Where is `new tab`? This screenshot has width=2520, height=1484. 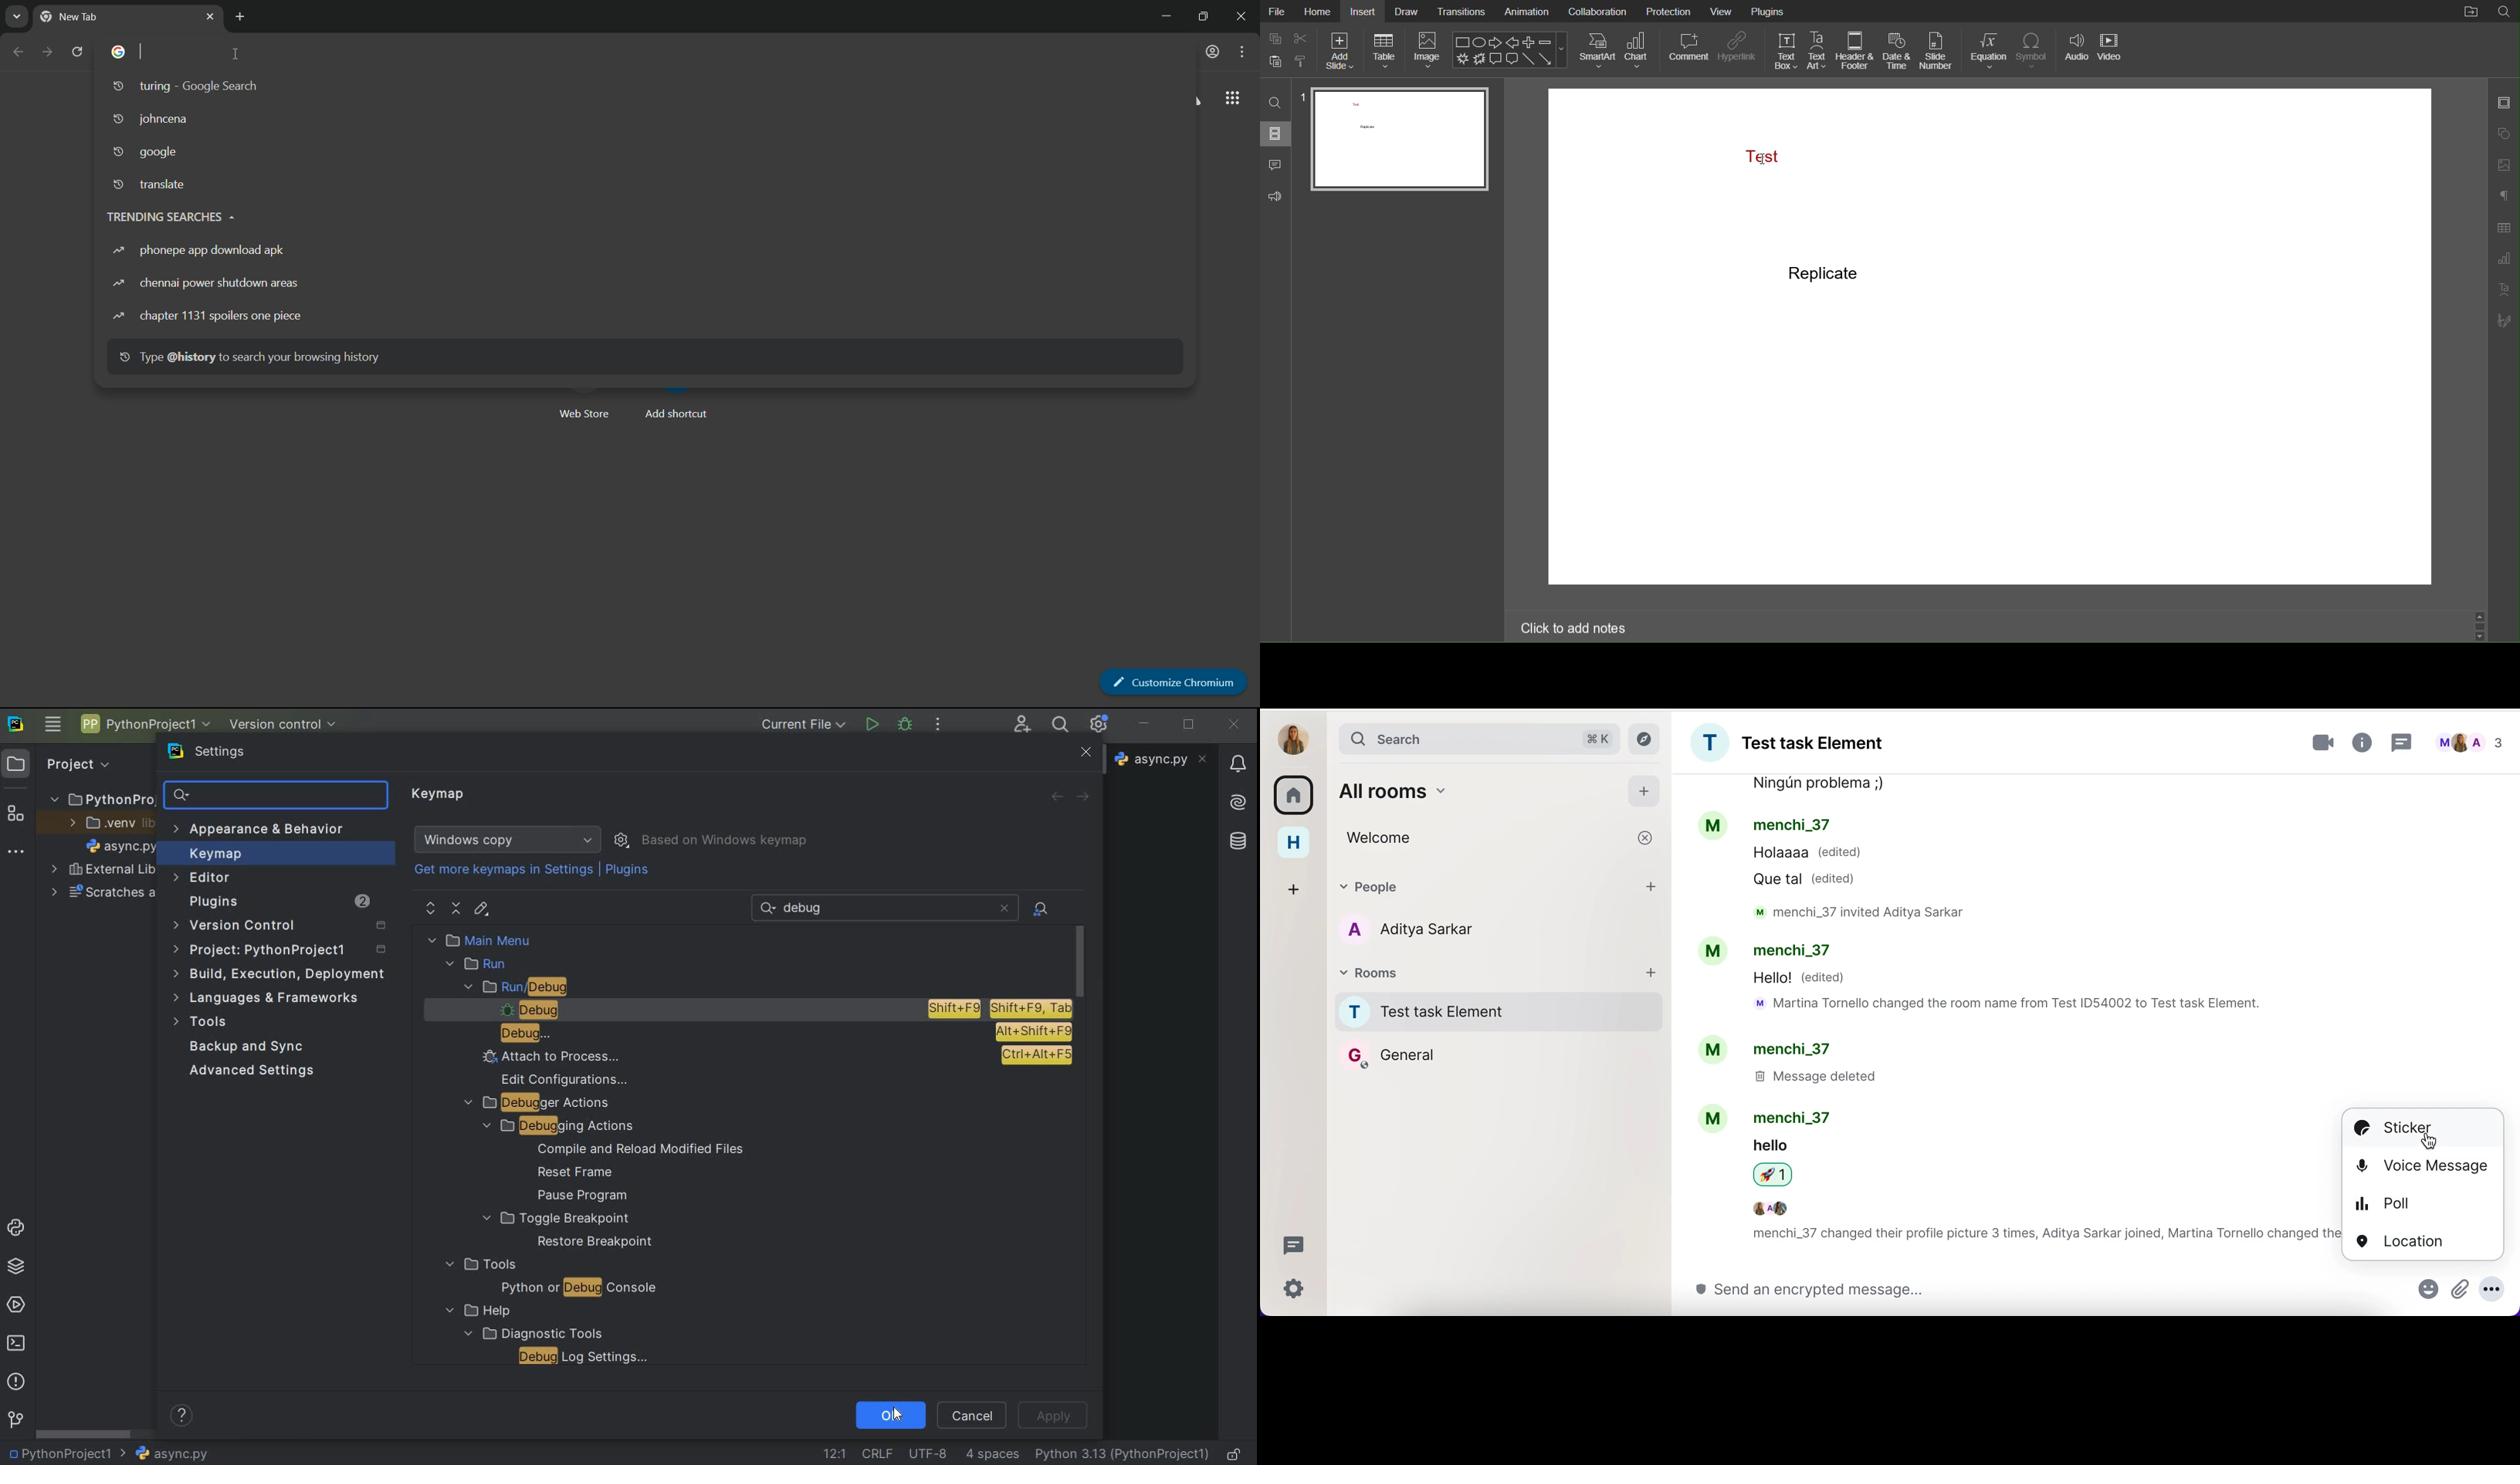 new tab is located at coordinates (70, 16).